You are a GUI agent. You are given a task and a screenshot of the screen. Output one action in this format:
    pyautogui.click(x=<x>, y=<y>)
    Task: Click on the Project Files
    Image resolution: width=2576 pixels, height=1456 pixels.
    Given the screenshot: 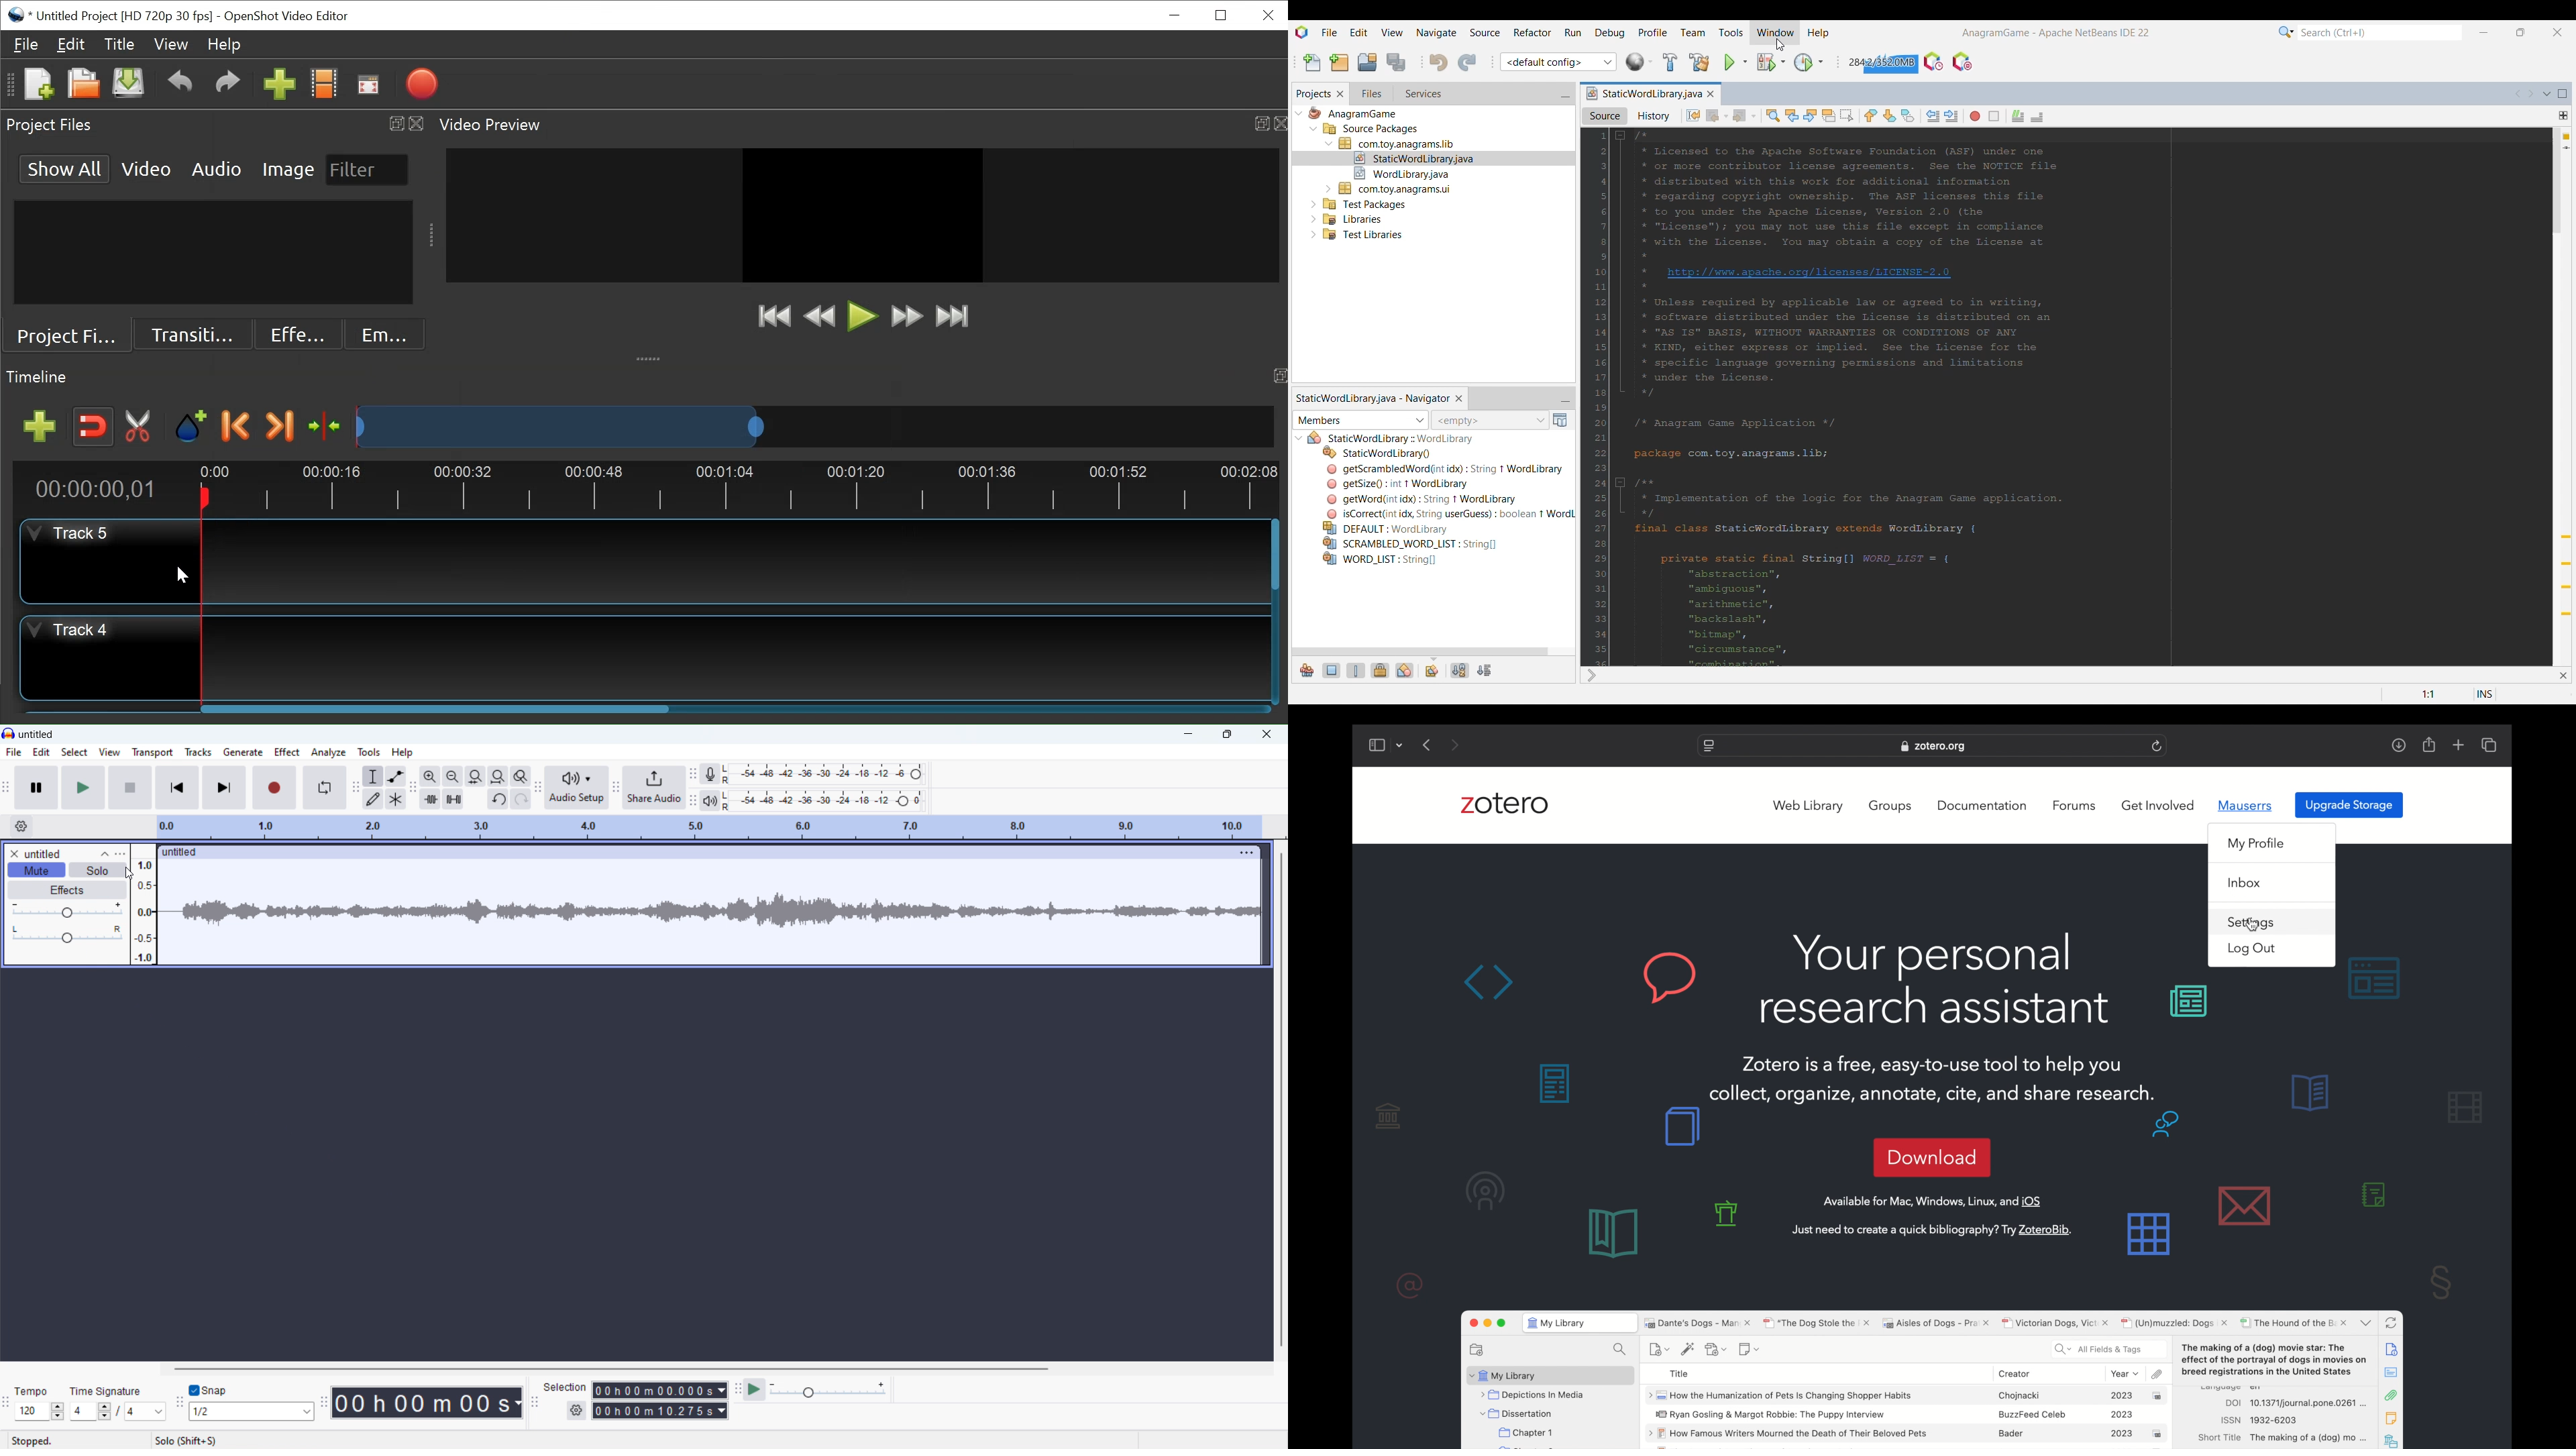 What is the action you would take?
    pyautogui.click(x=66, y=337)
    